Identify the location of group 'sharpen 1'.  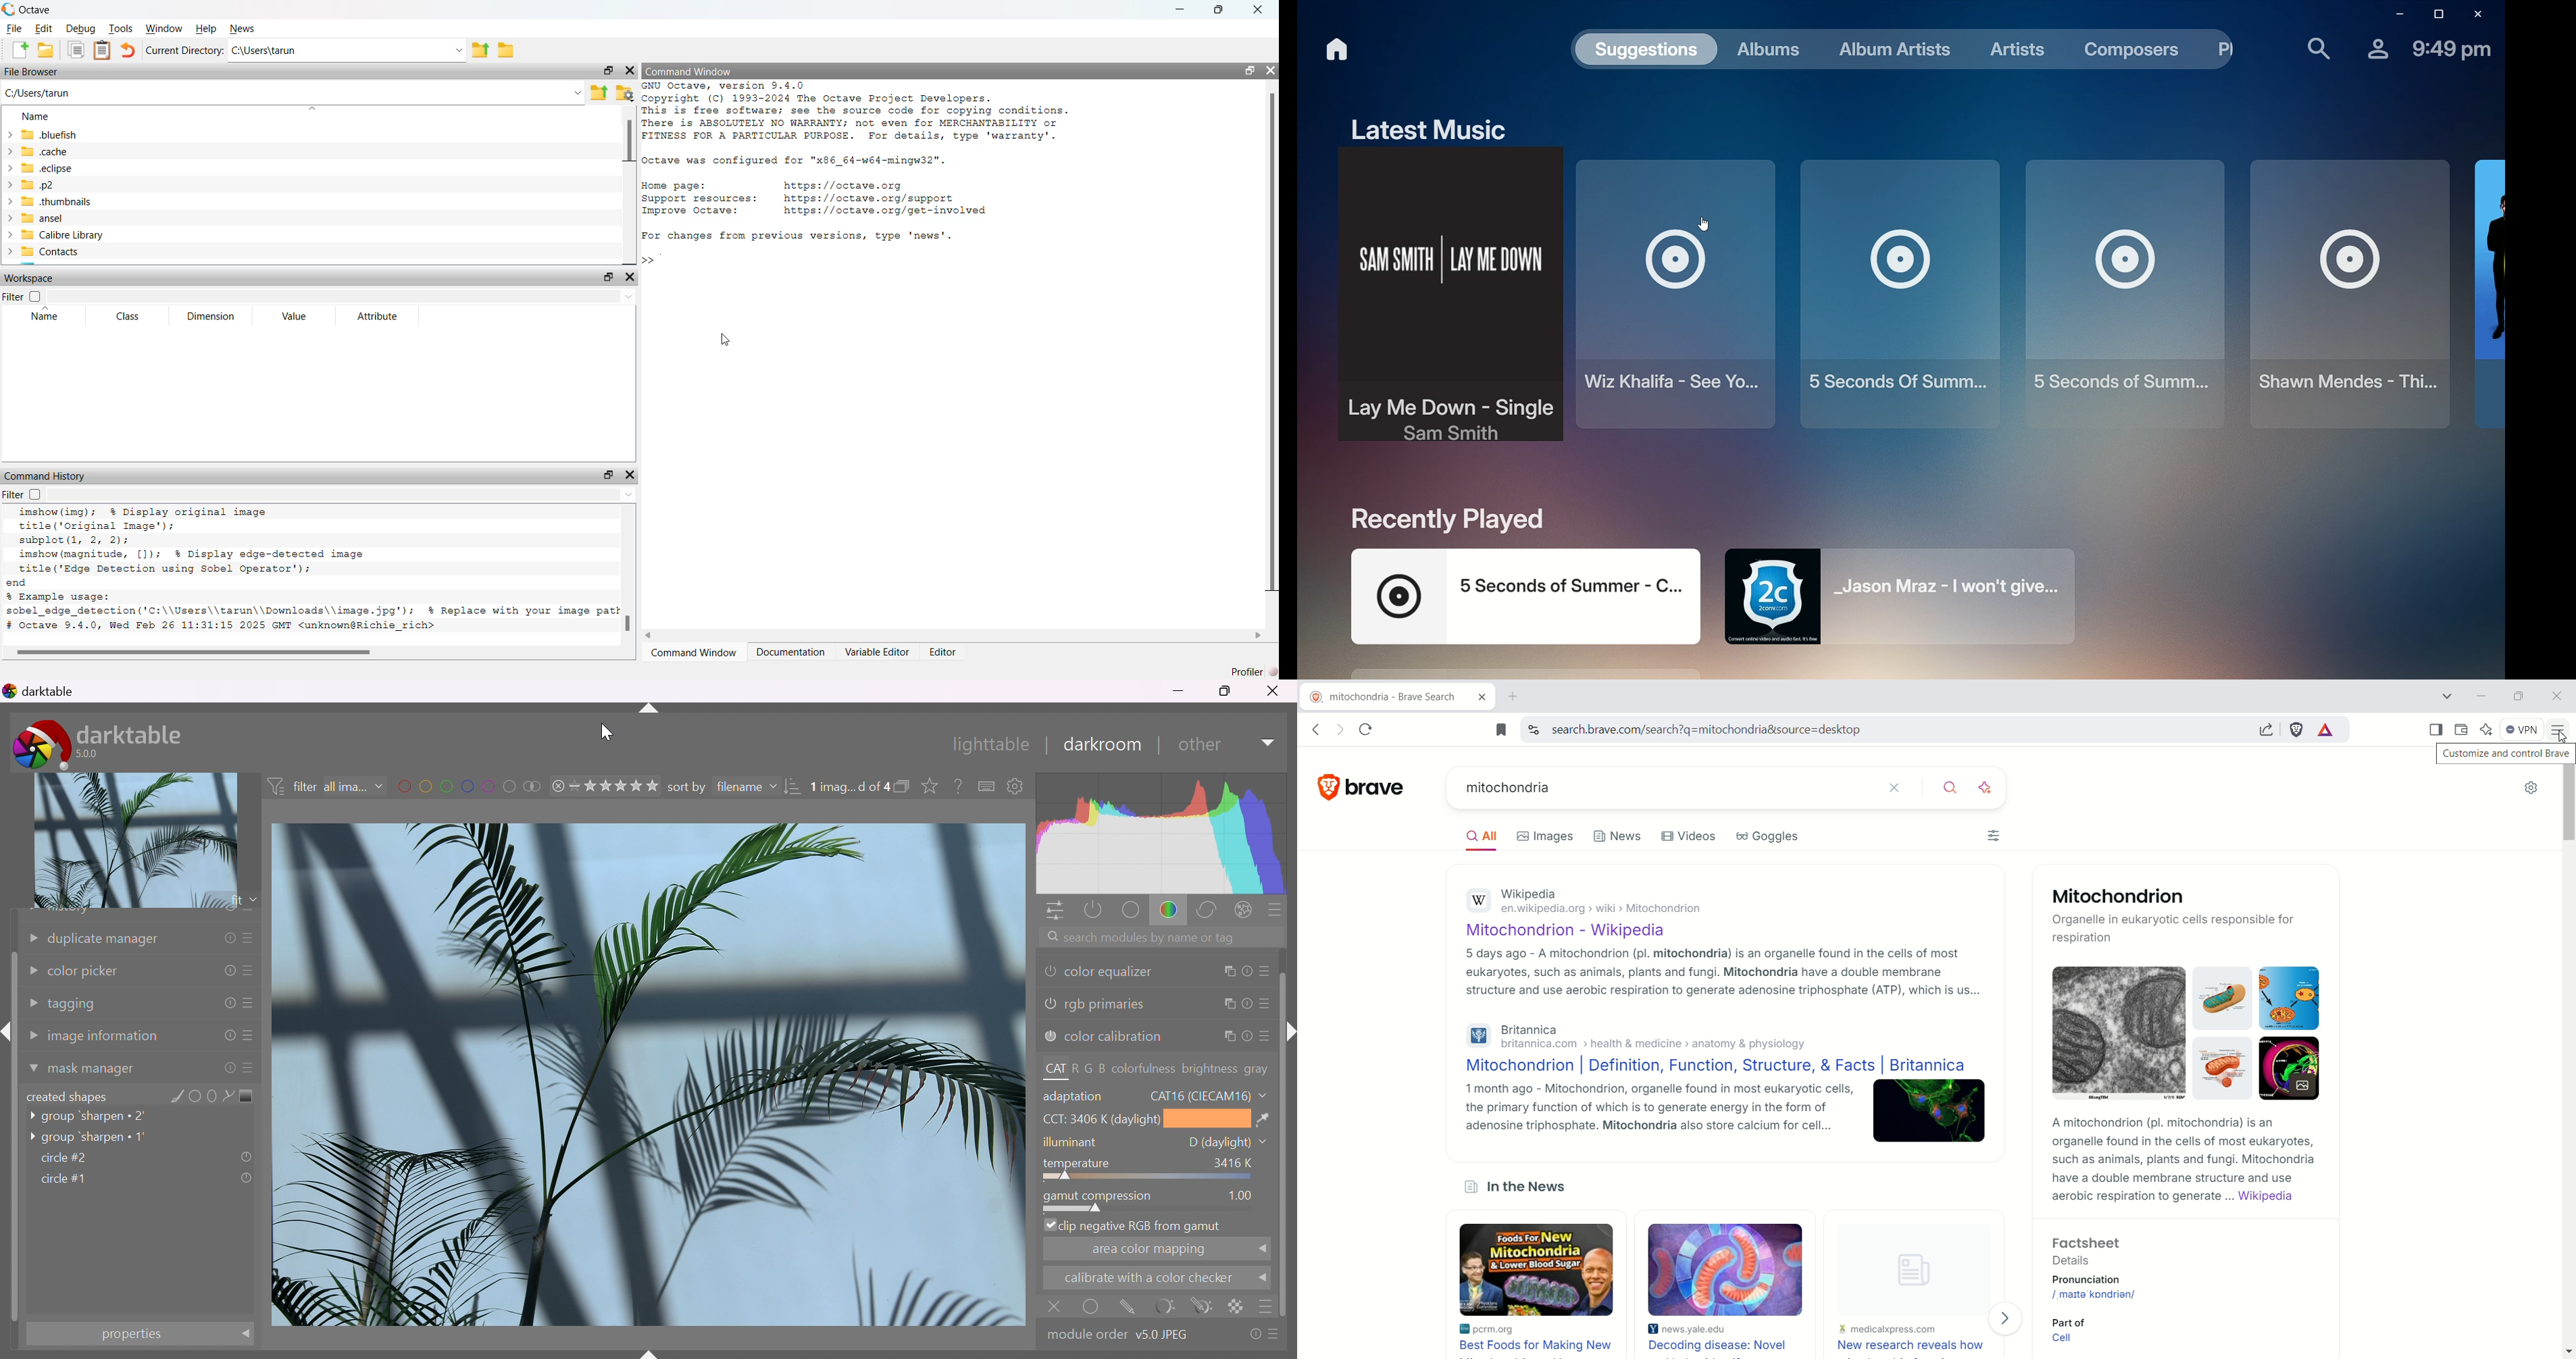
(90, 1139).